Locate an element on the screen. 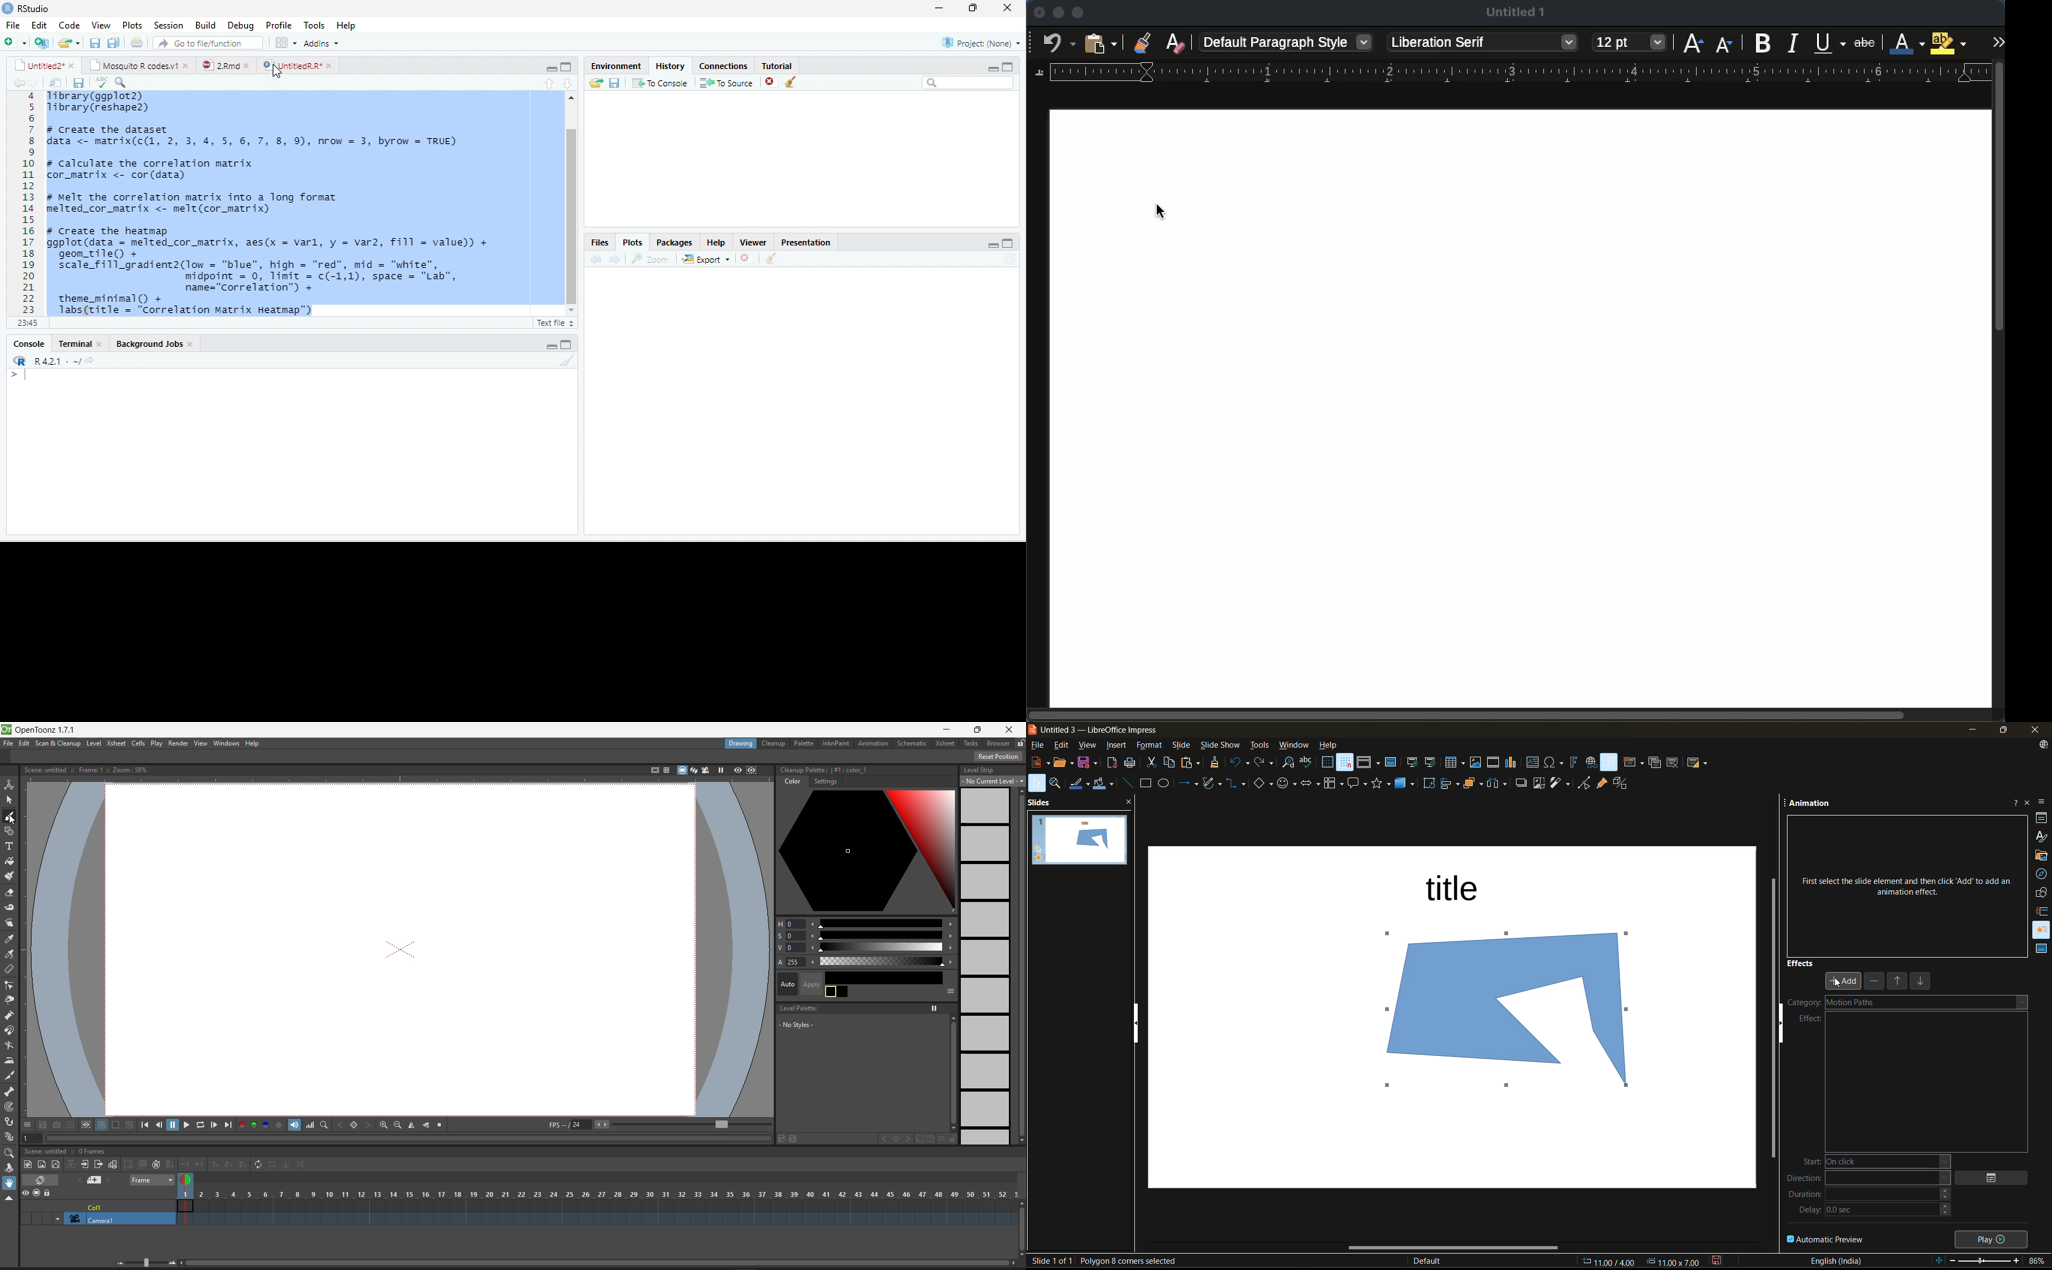  document is located at coordinates (136, 42).